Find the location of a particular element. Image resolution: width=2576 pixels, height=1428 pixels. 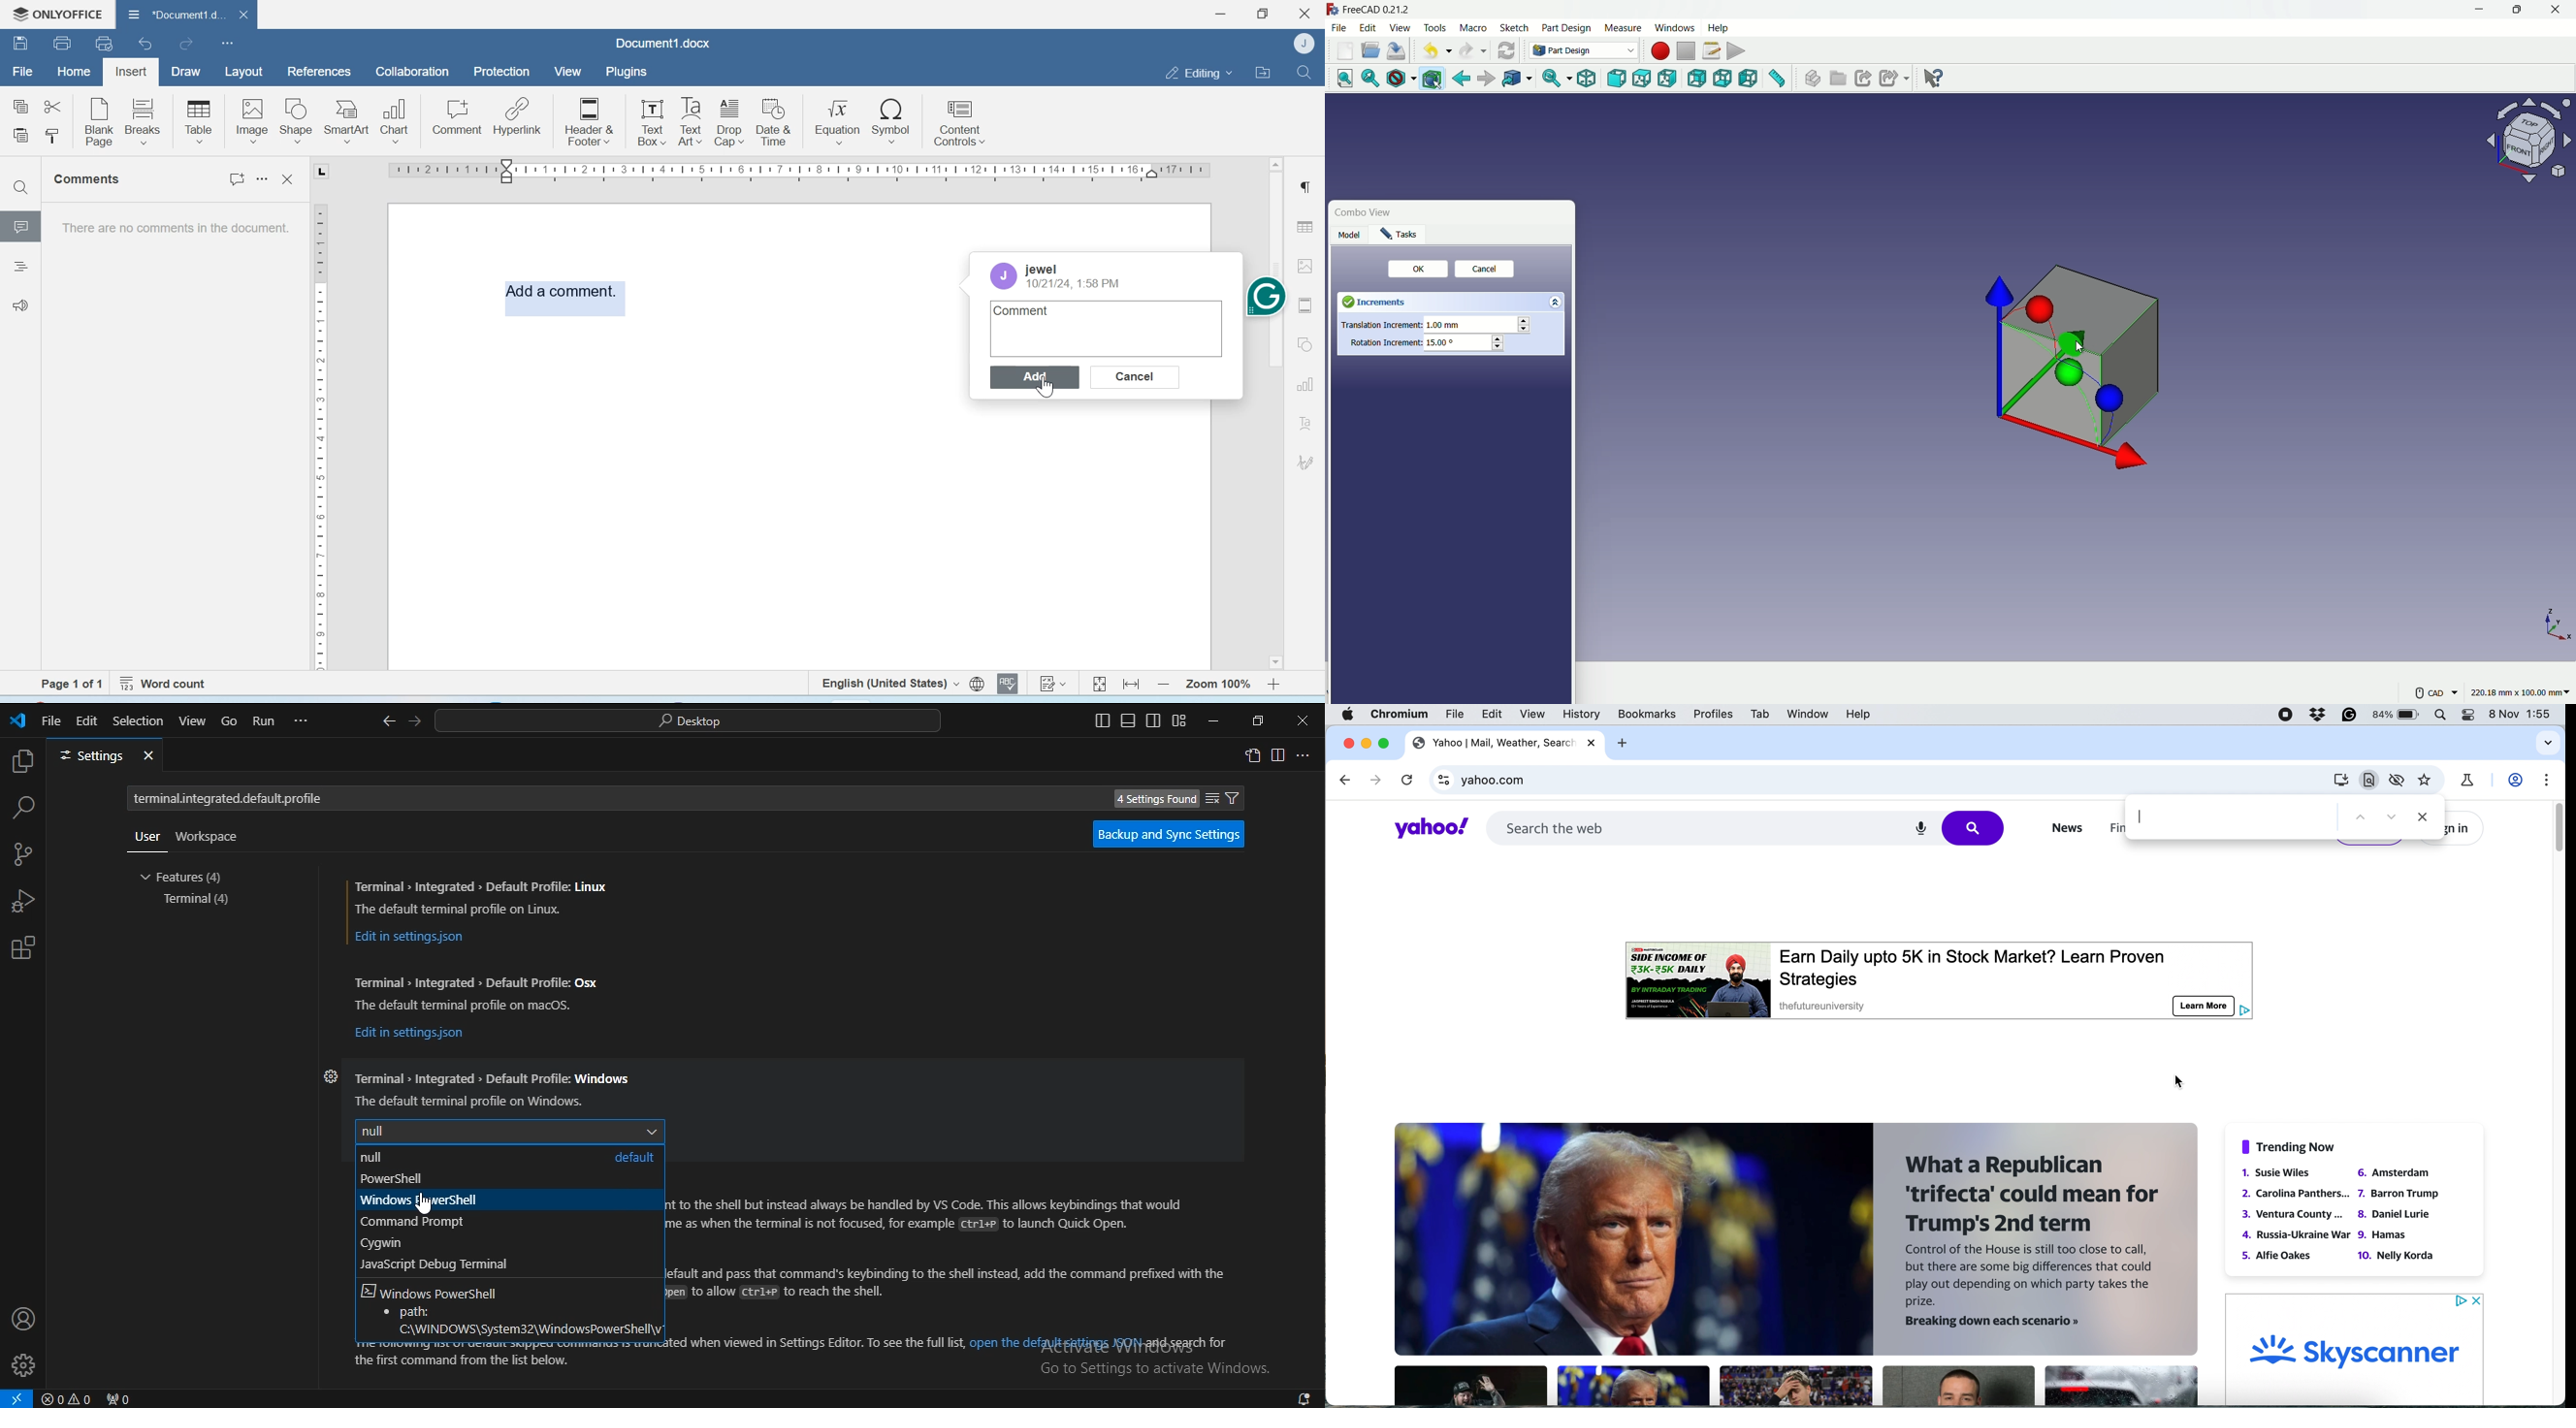

yahoo is located at coordinates (1494, 742).